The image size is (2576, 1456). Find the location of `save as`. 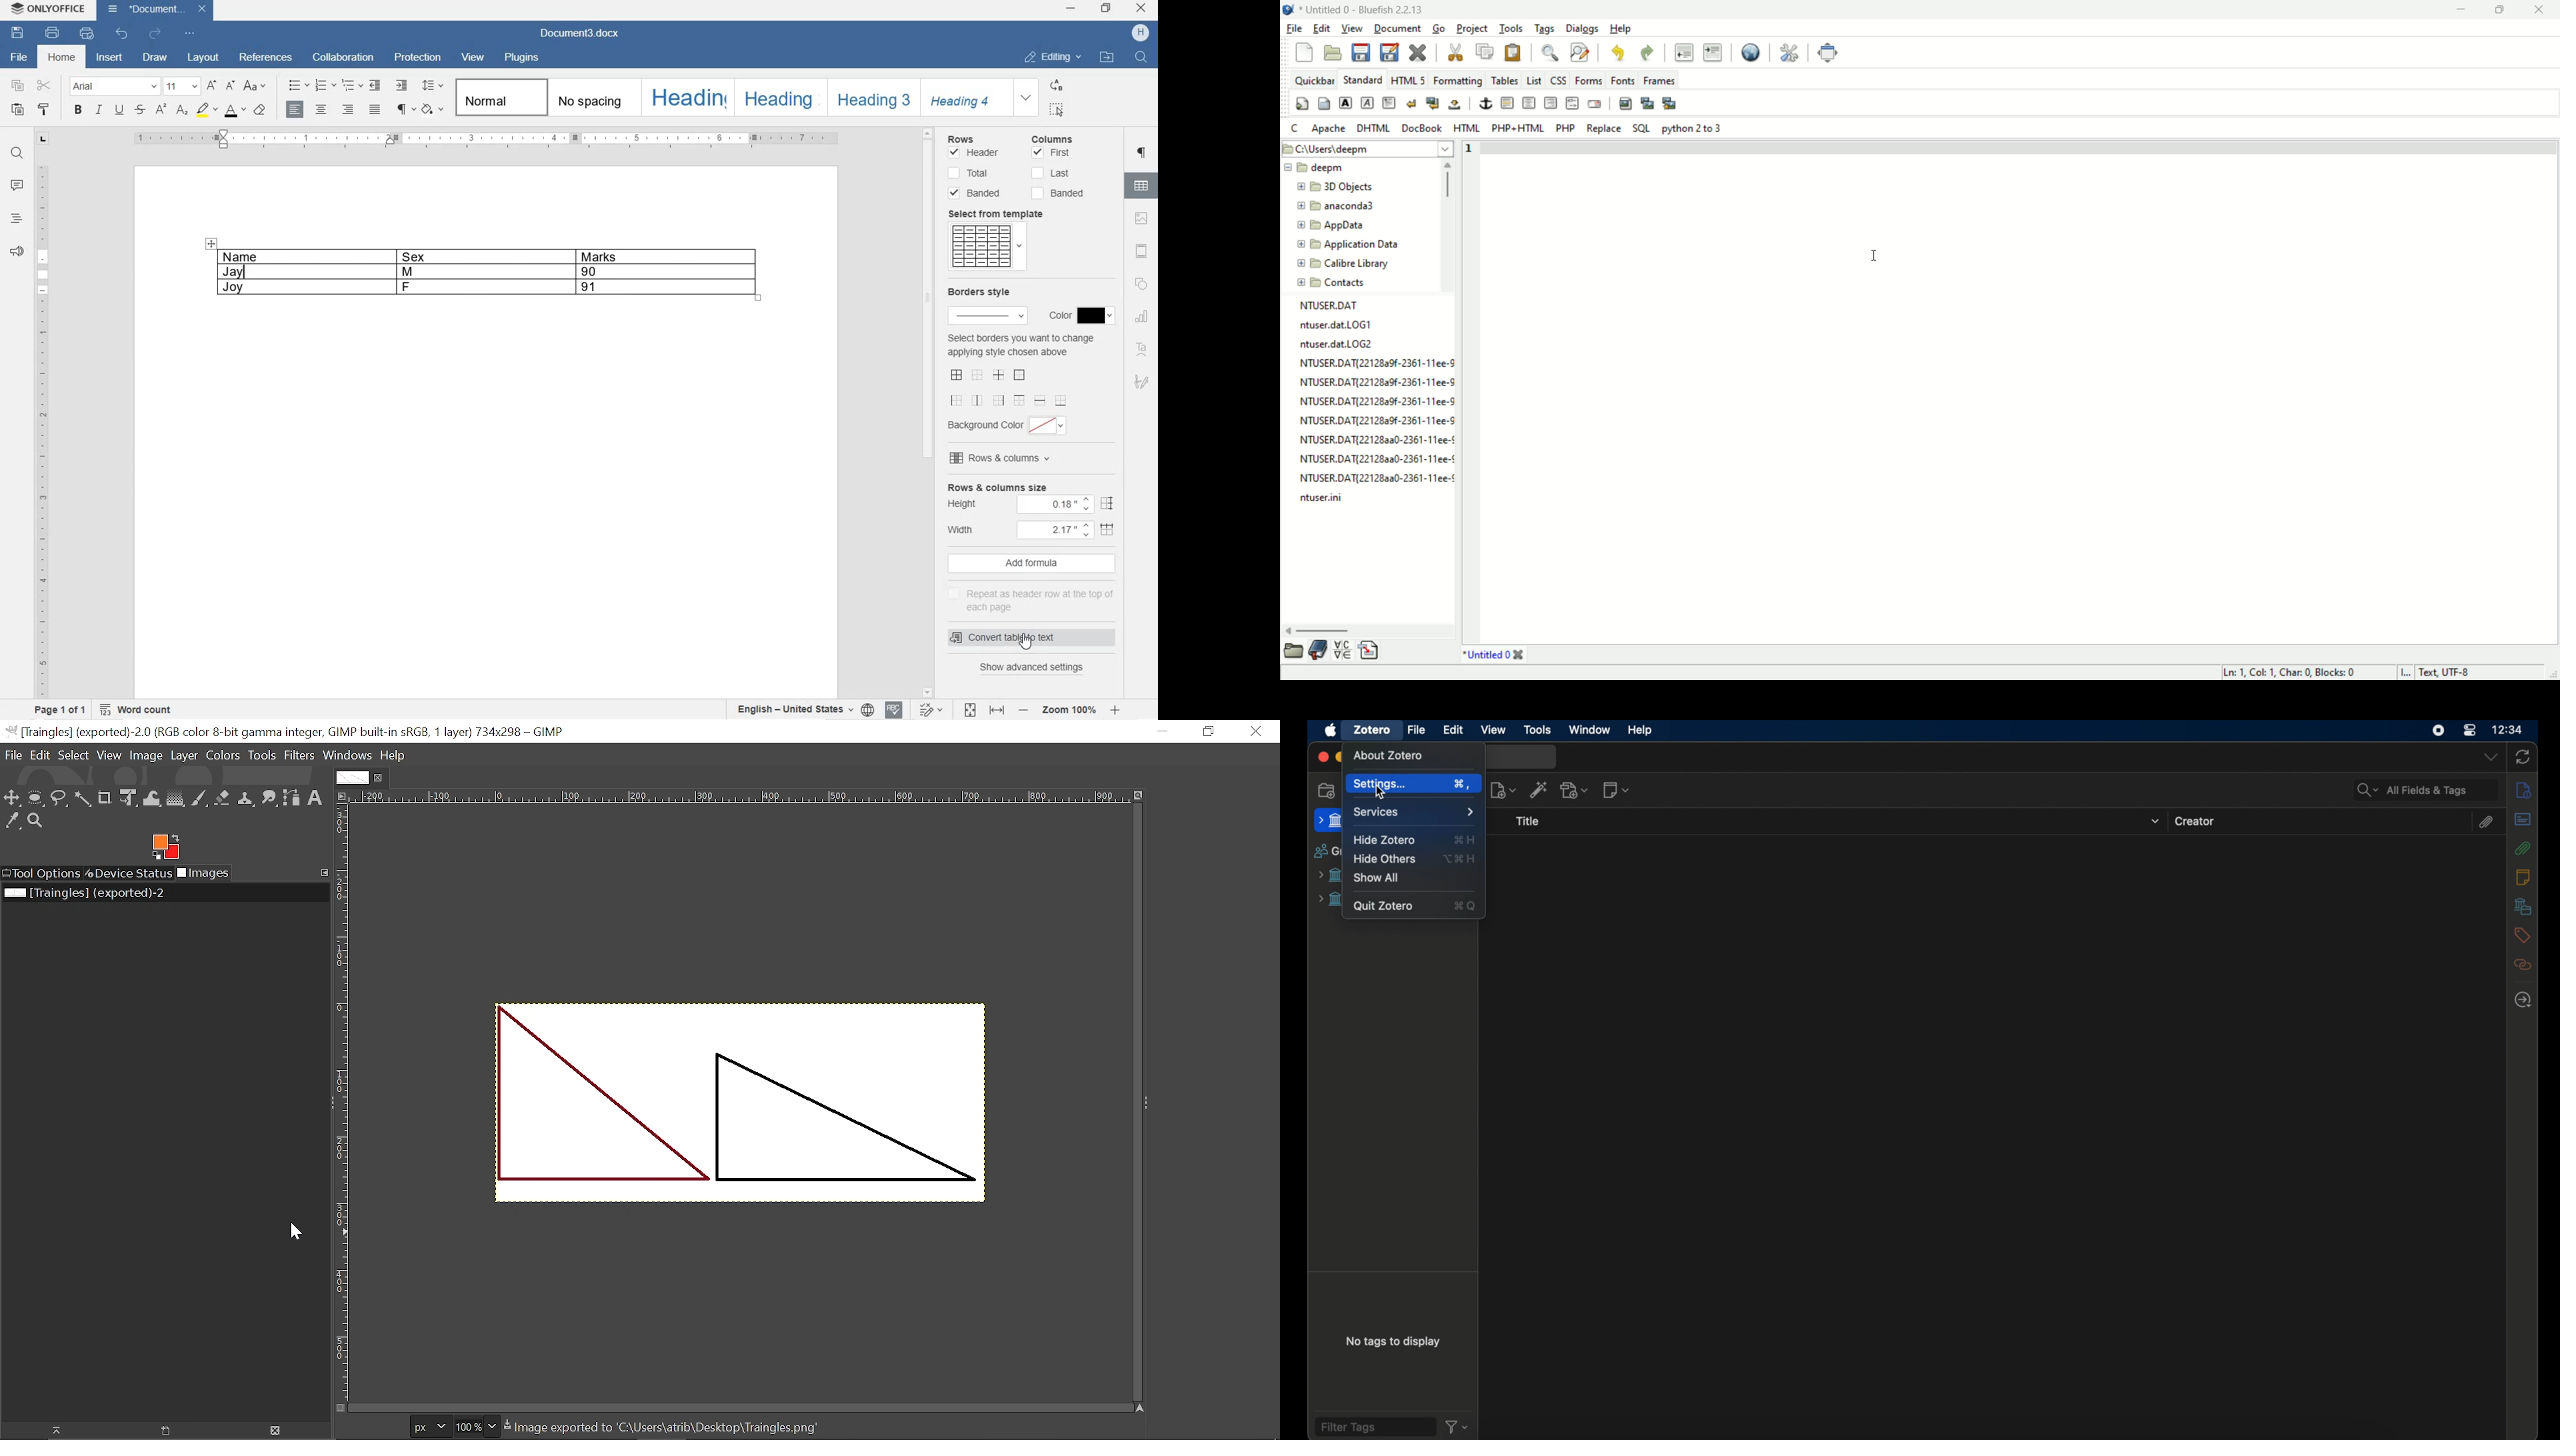

save as is located at coordinates (1389, 53).